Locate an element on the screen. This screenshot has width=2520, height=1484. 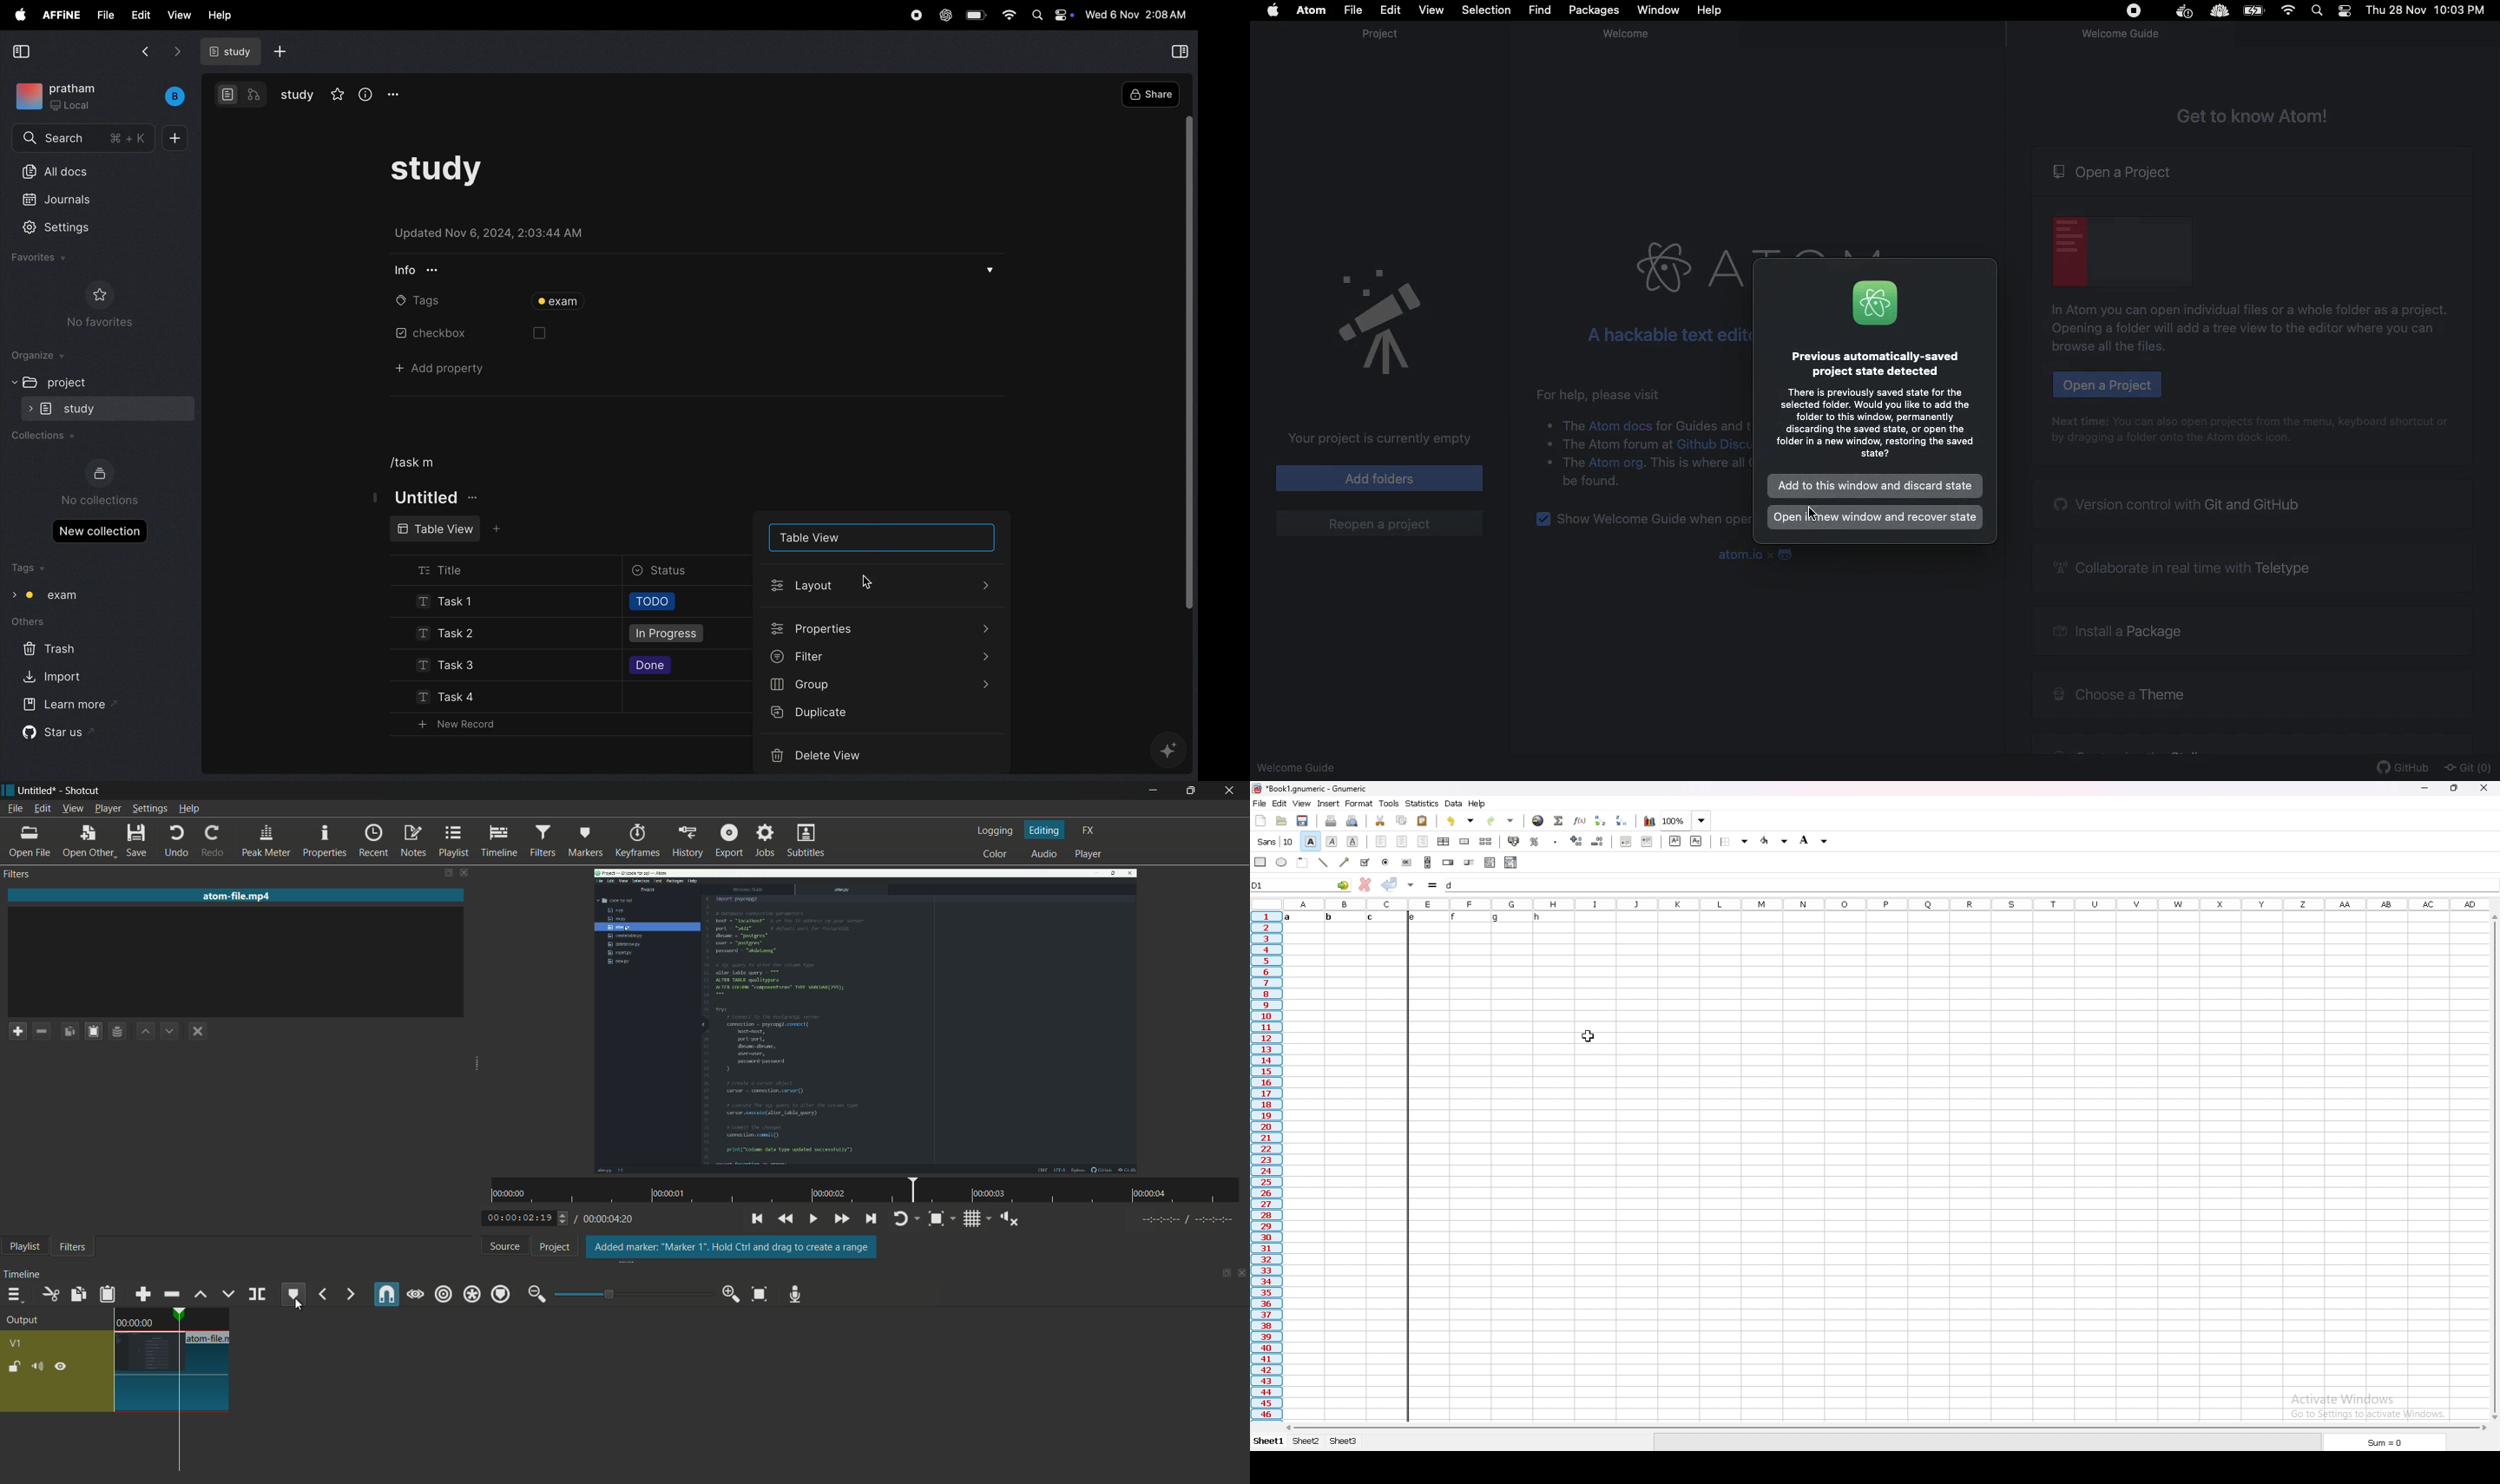
Task ! is located at coordinates (454, 603).